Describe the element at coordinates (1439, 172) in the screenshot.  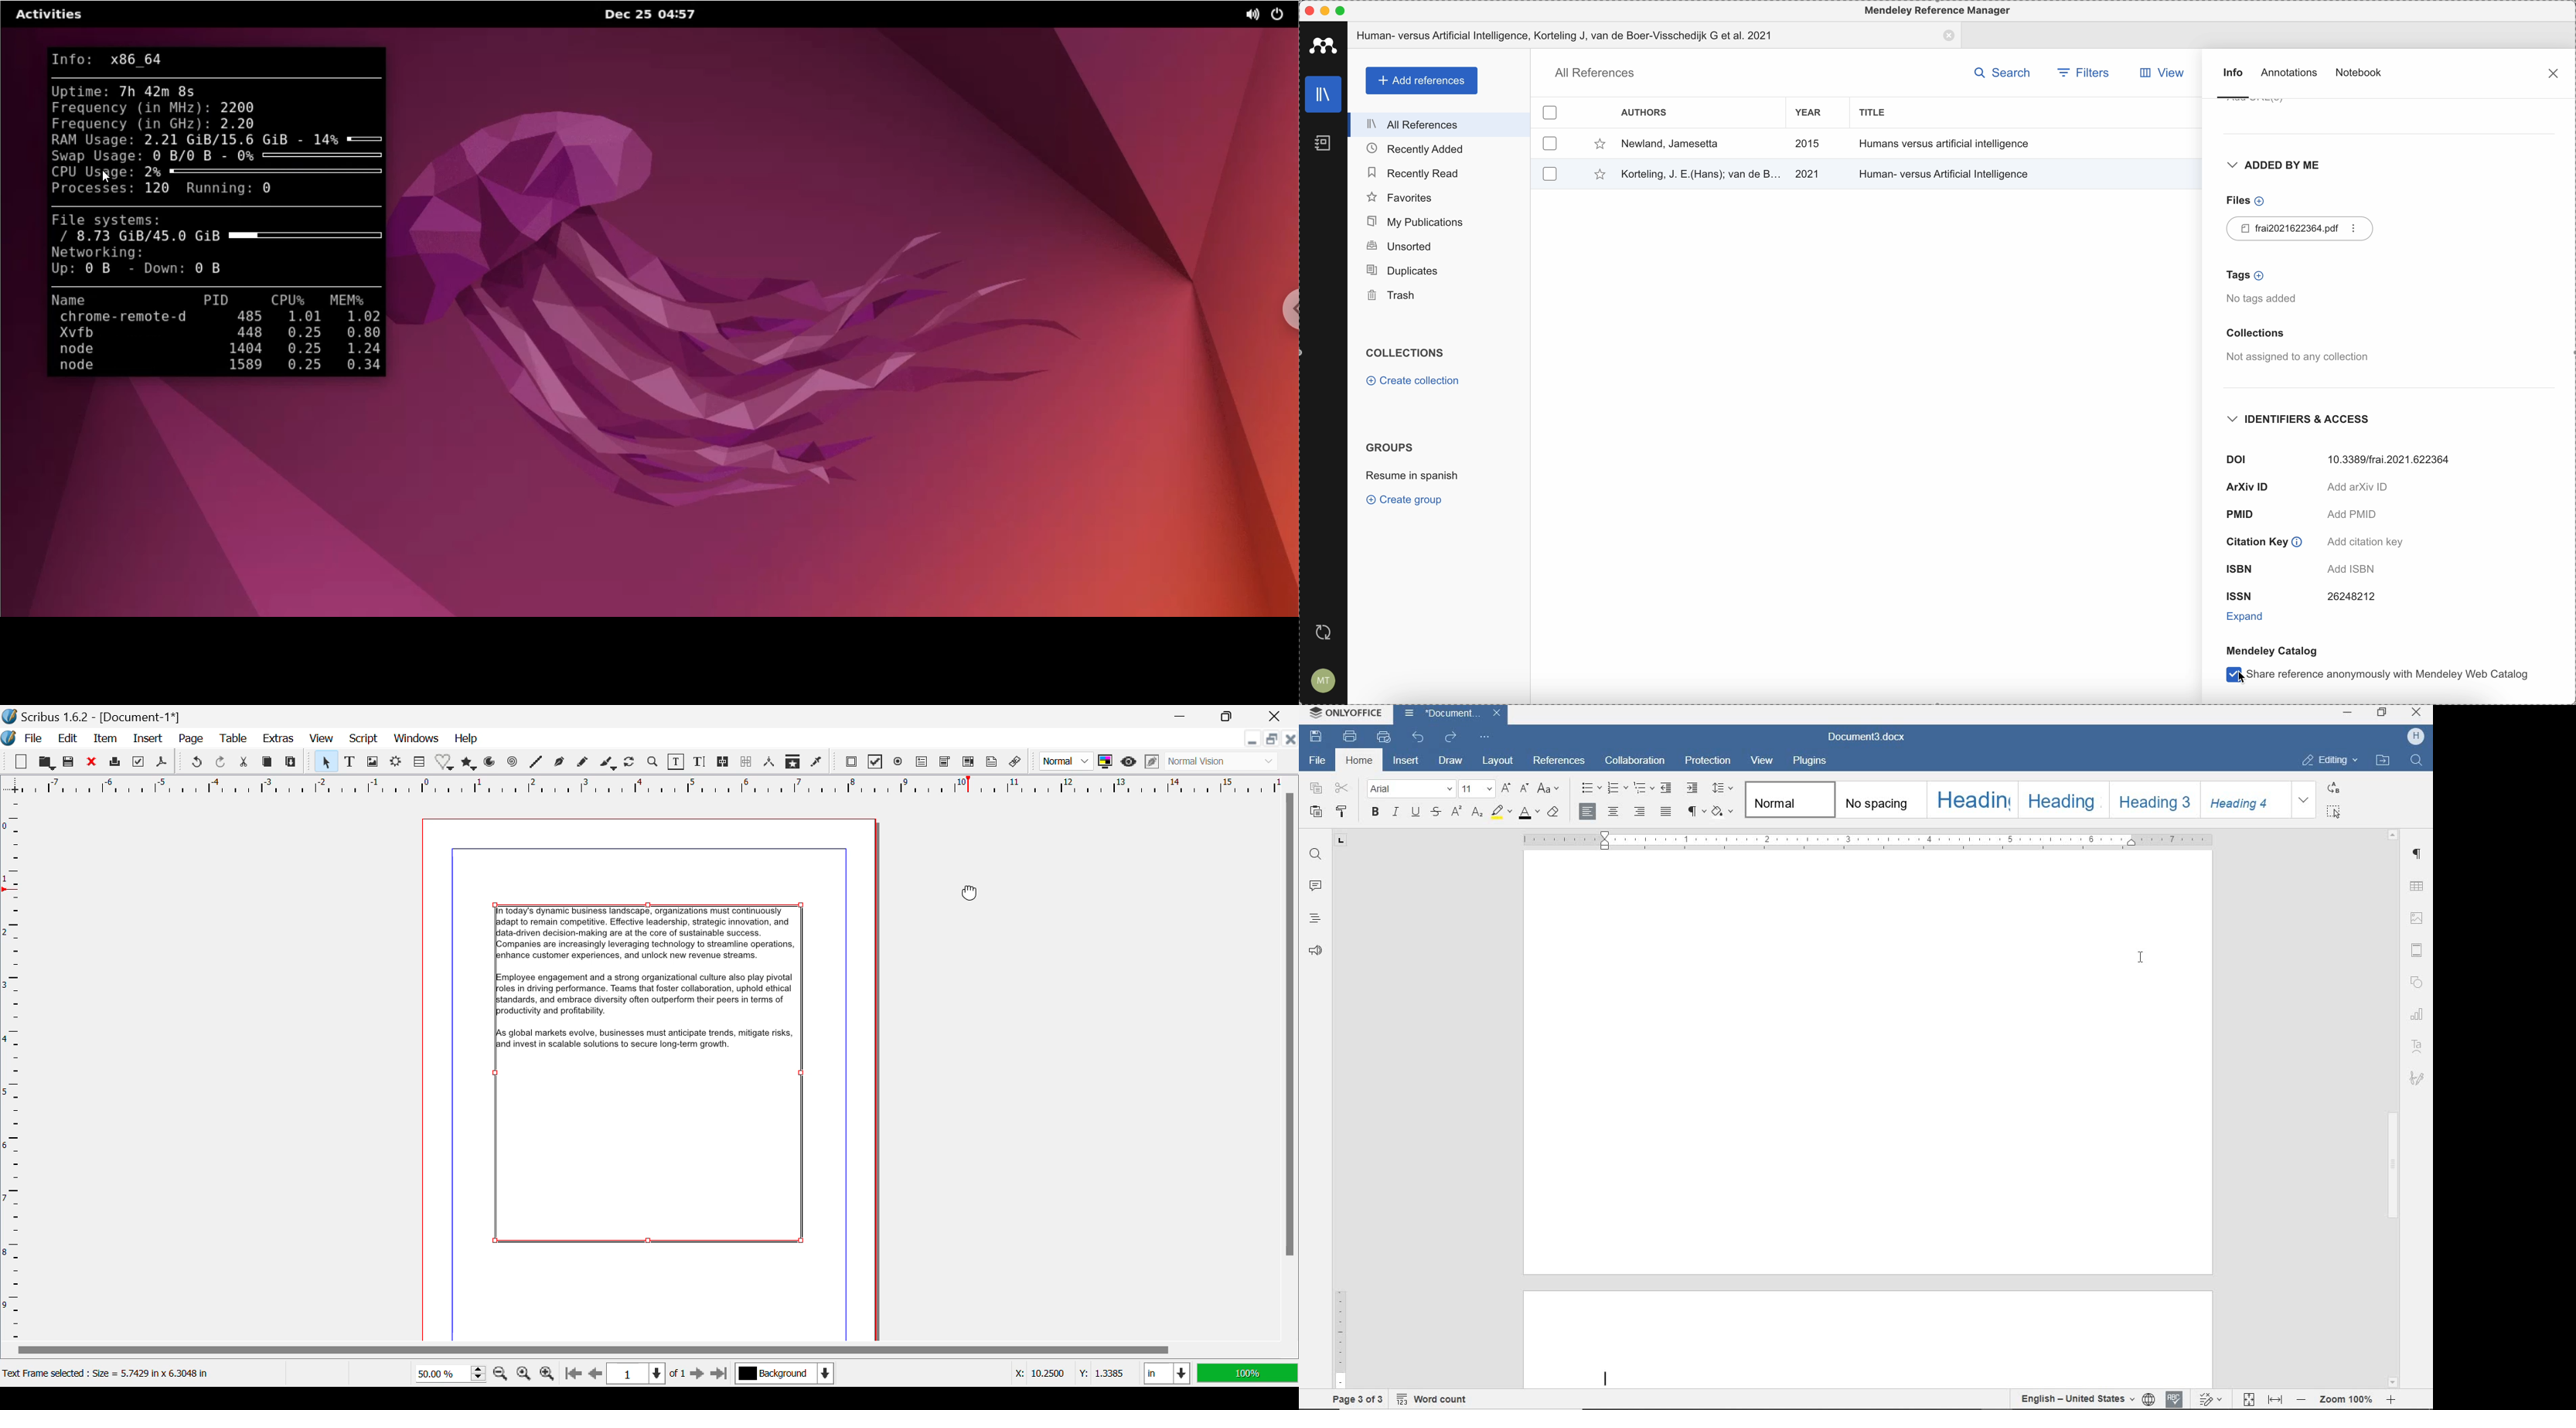
I see `recently read` at that location.